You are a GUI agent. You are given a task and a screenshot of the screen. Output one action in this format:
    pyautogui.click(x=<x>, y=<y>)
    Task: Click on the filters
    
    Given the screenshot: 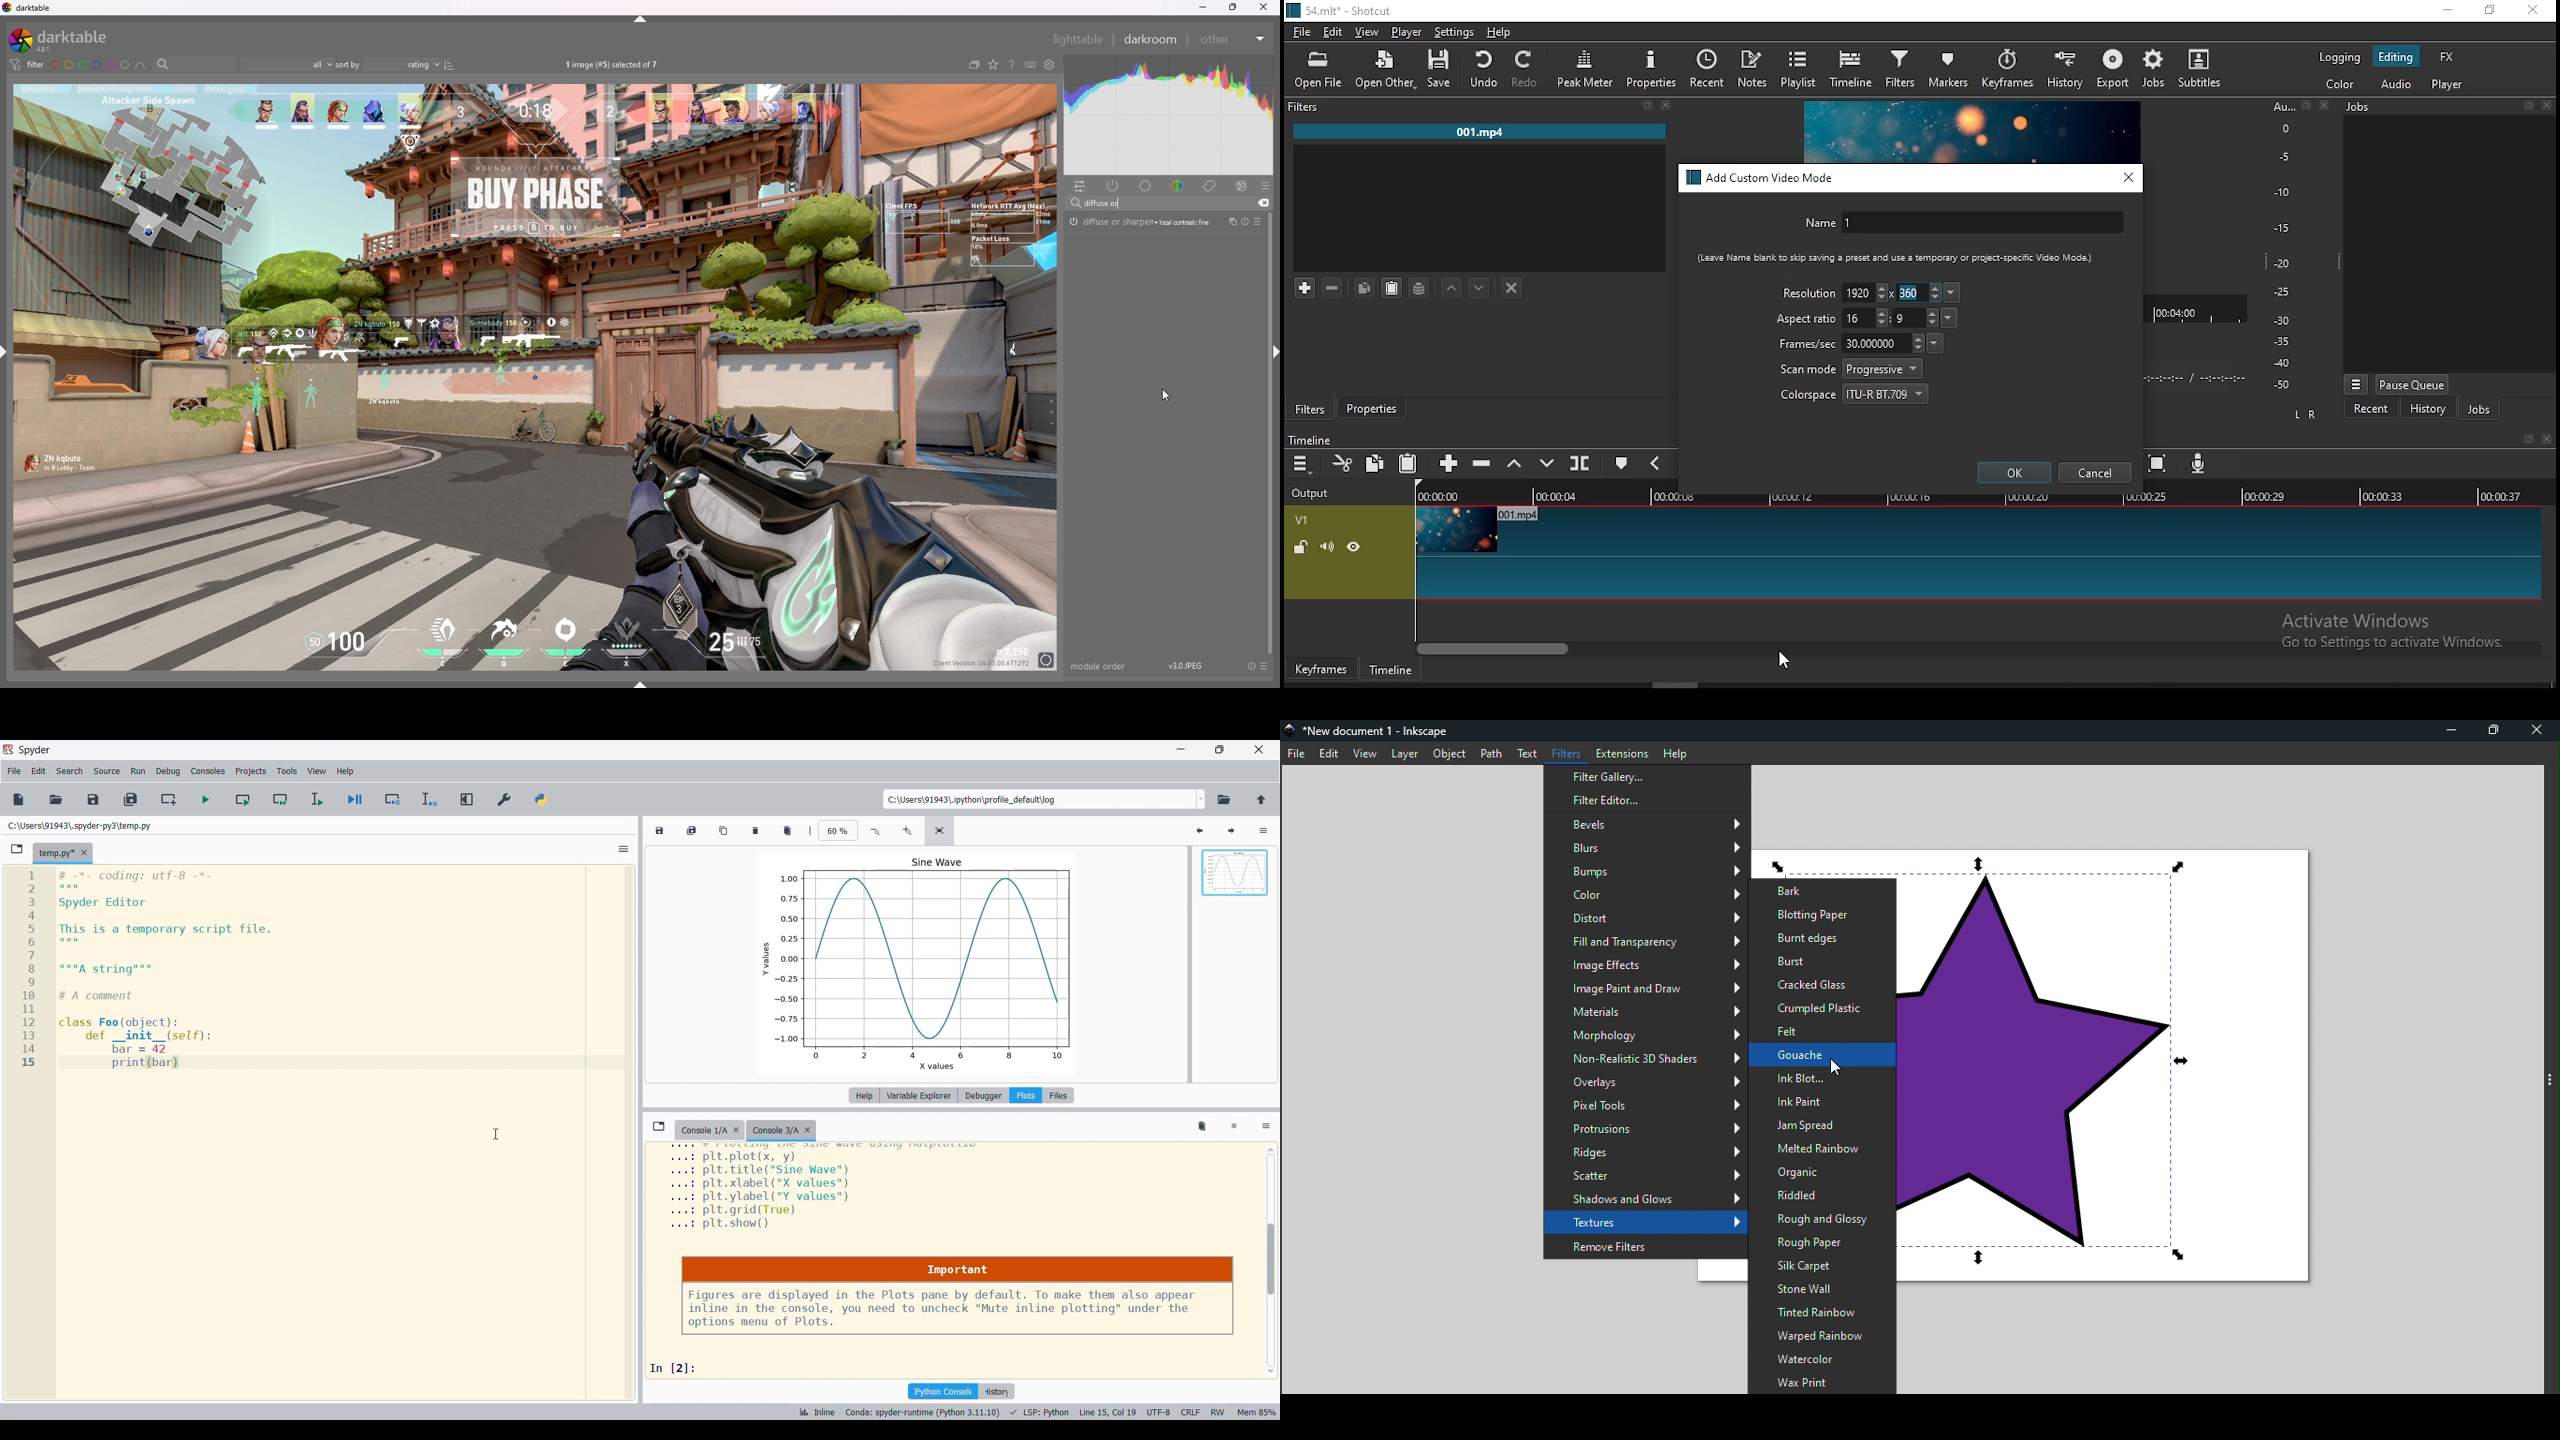 What is the action you would take?
    pyautogui.click(x=1310, y=409)
    